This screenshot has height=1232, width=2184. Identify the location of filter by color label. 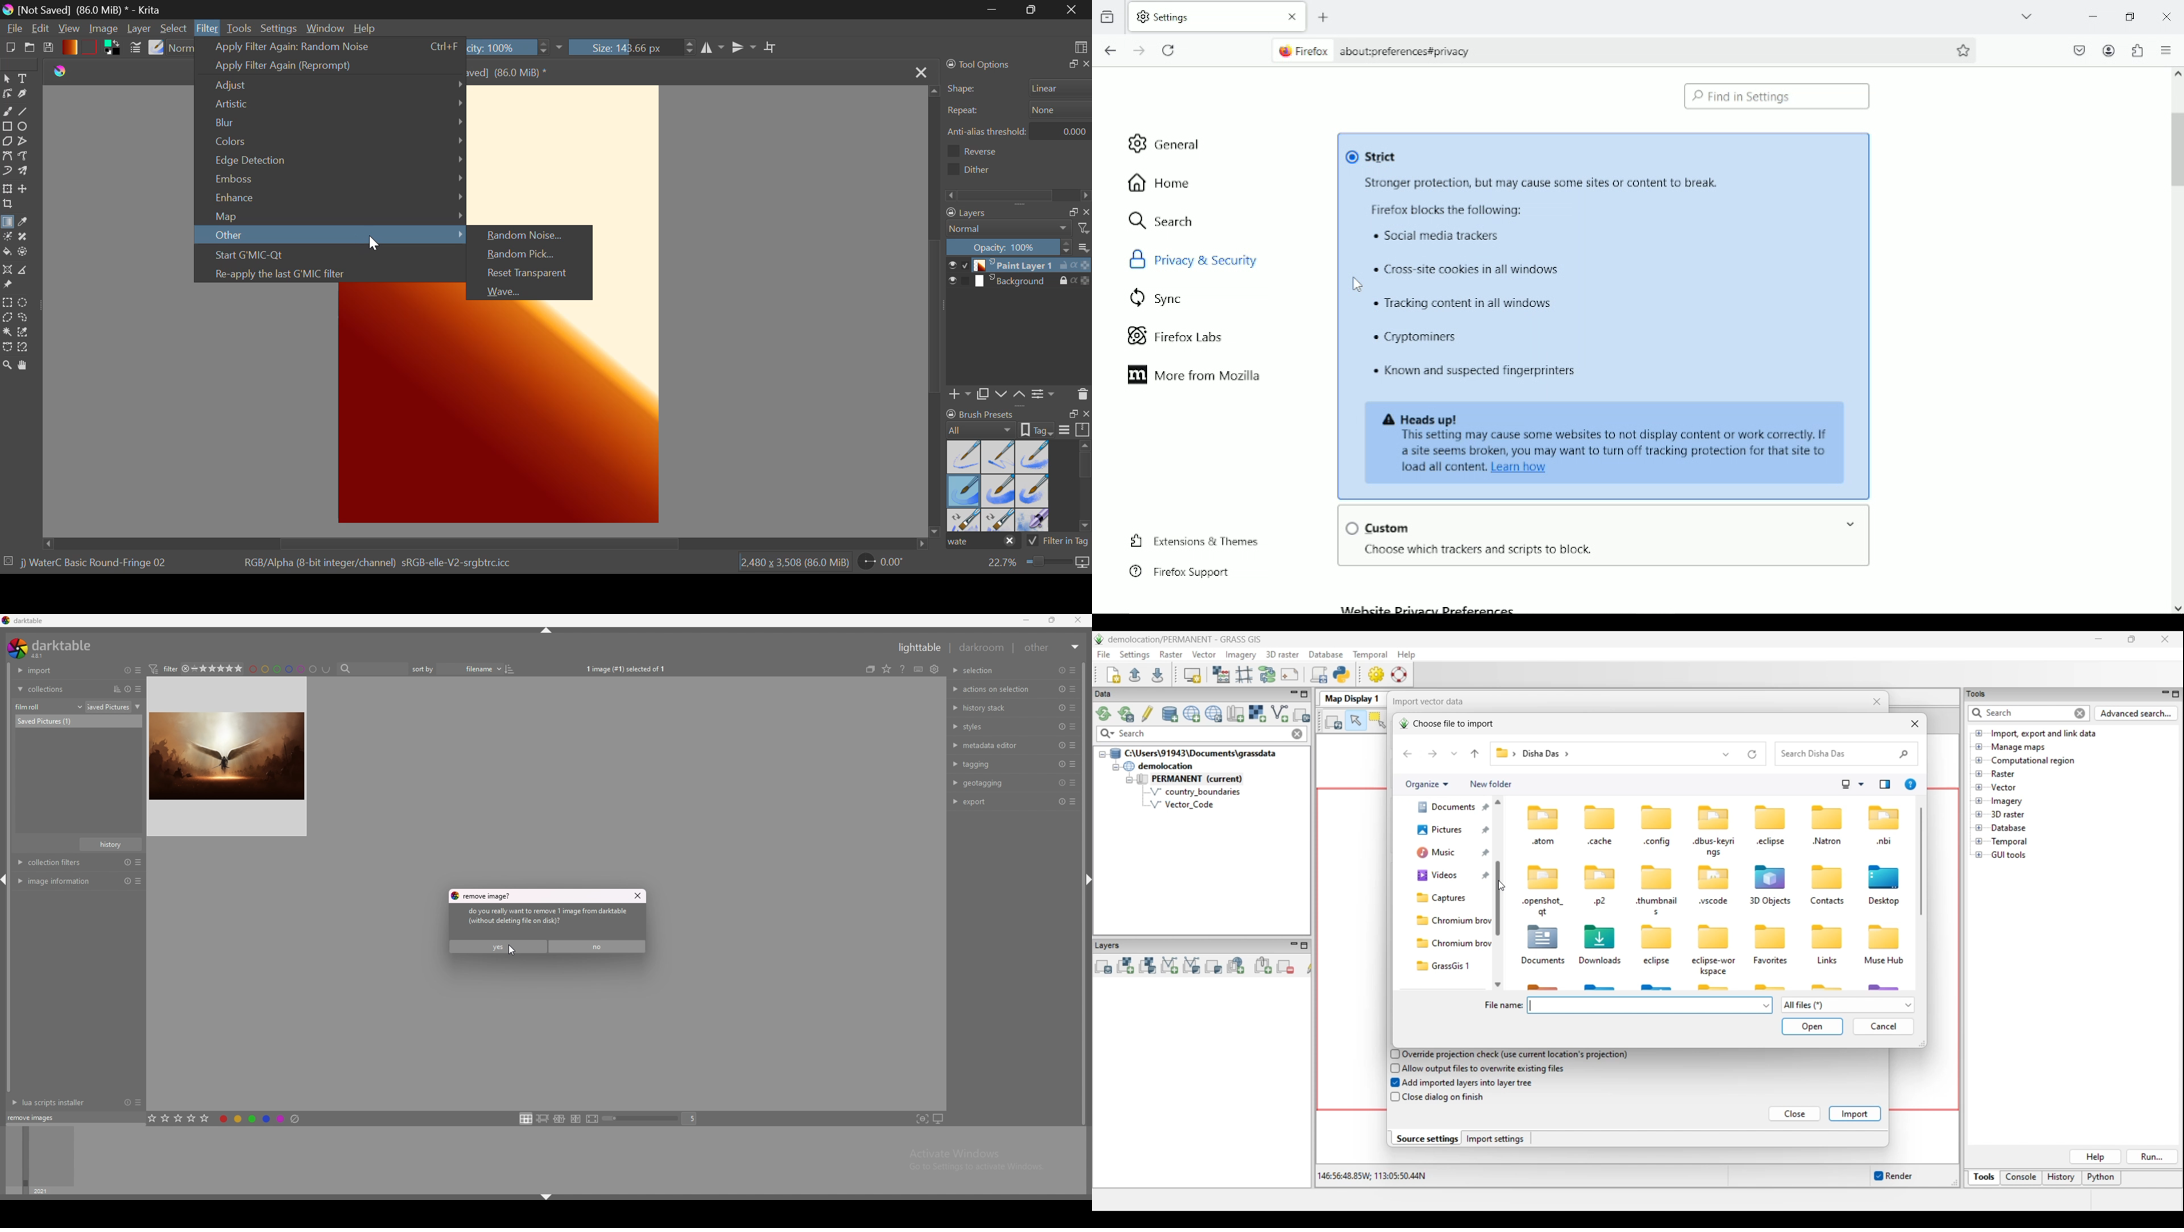
(293, 669).